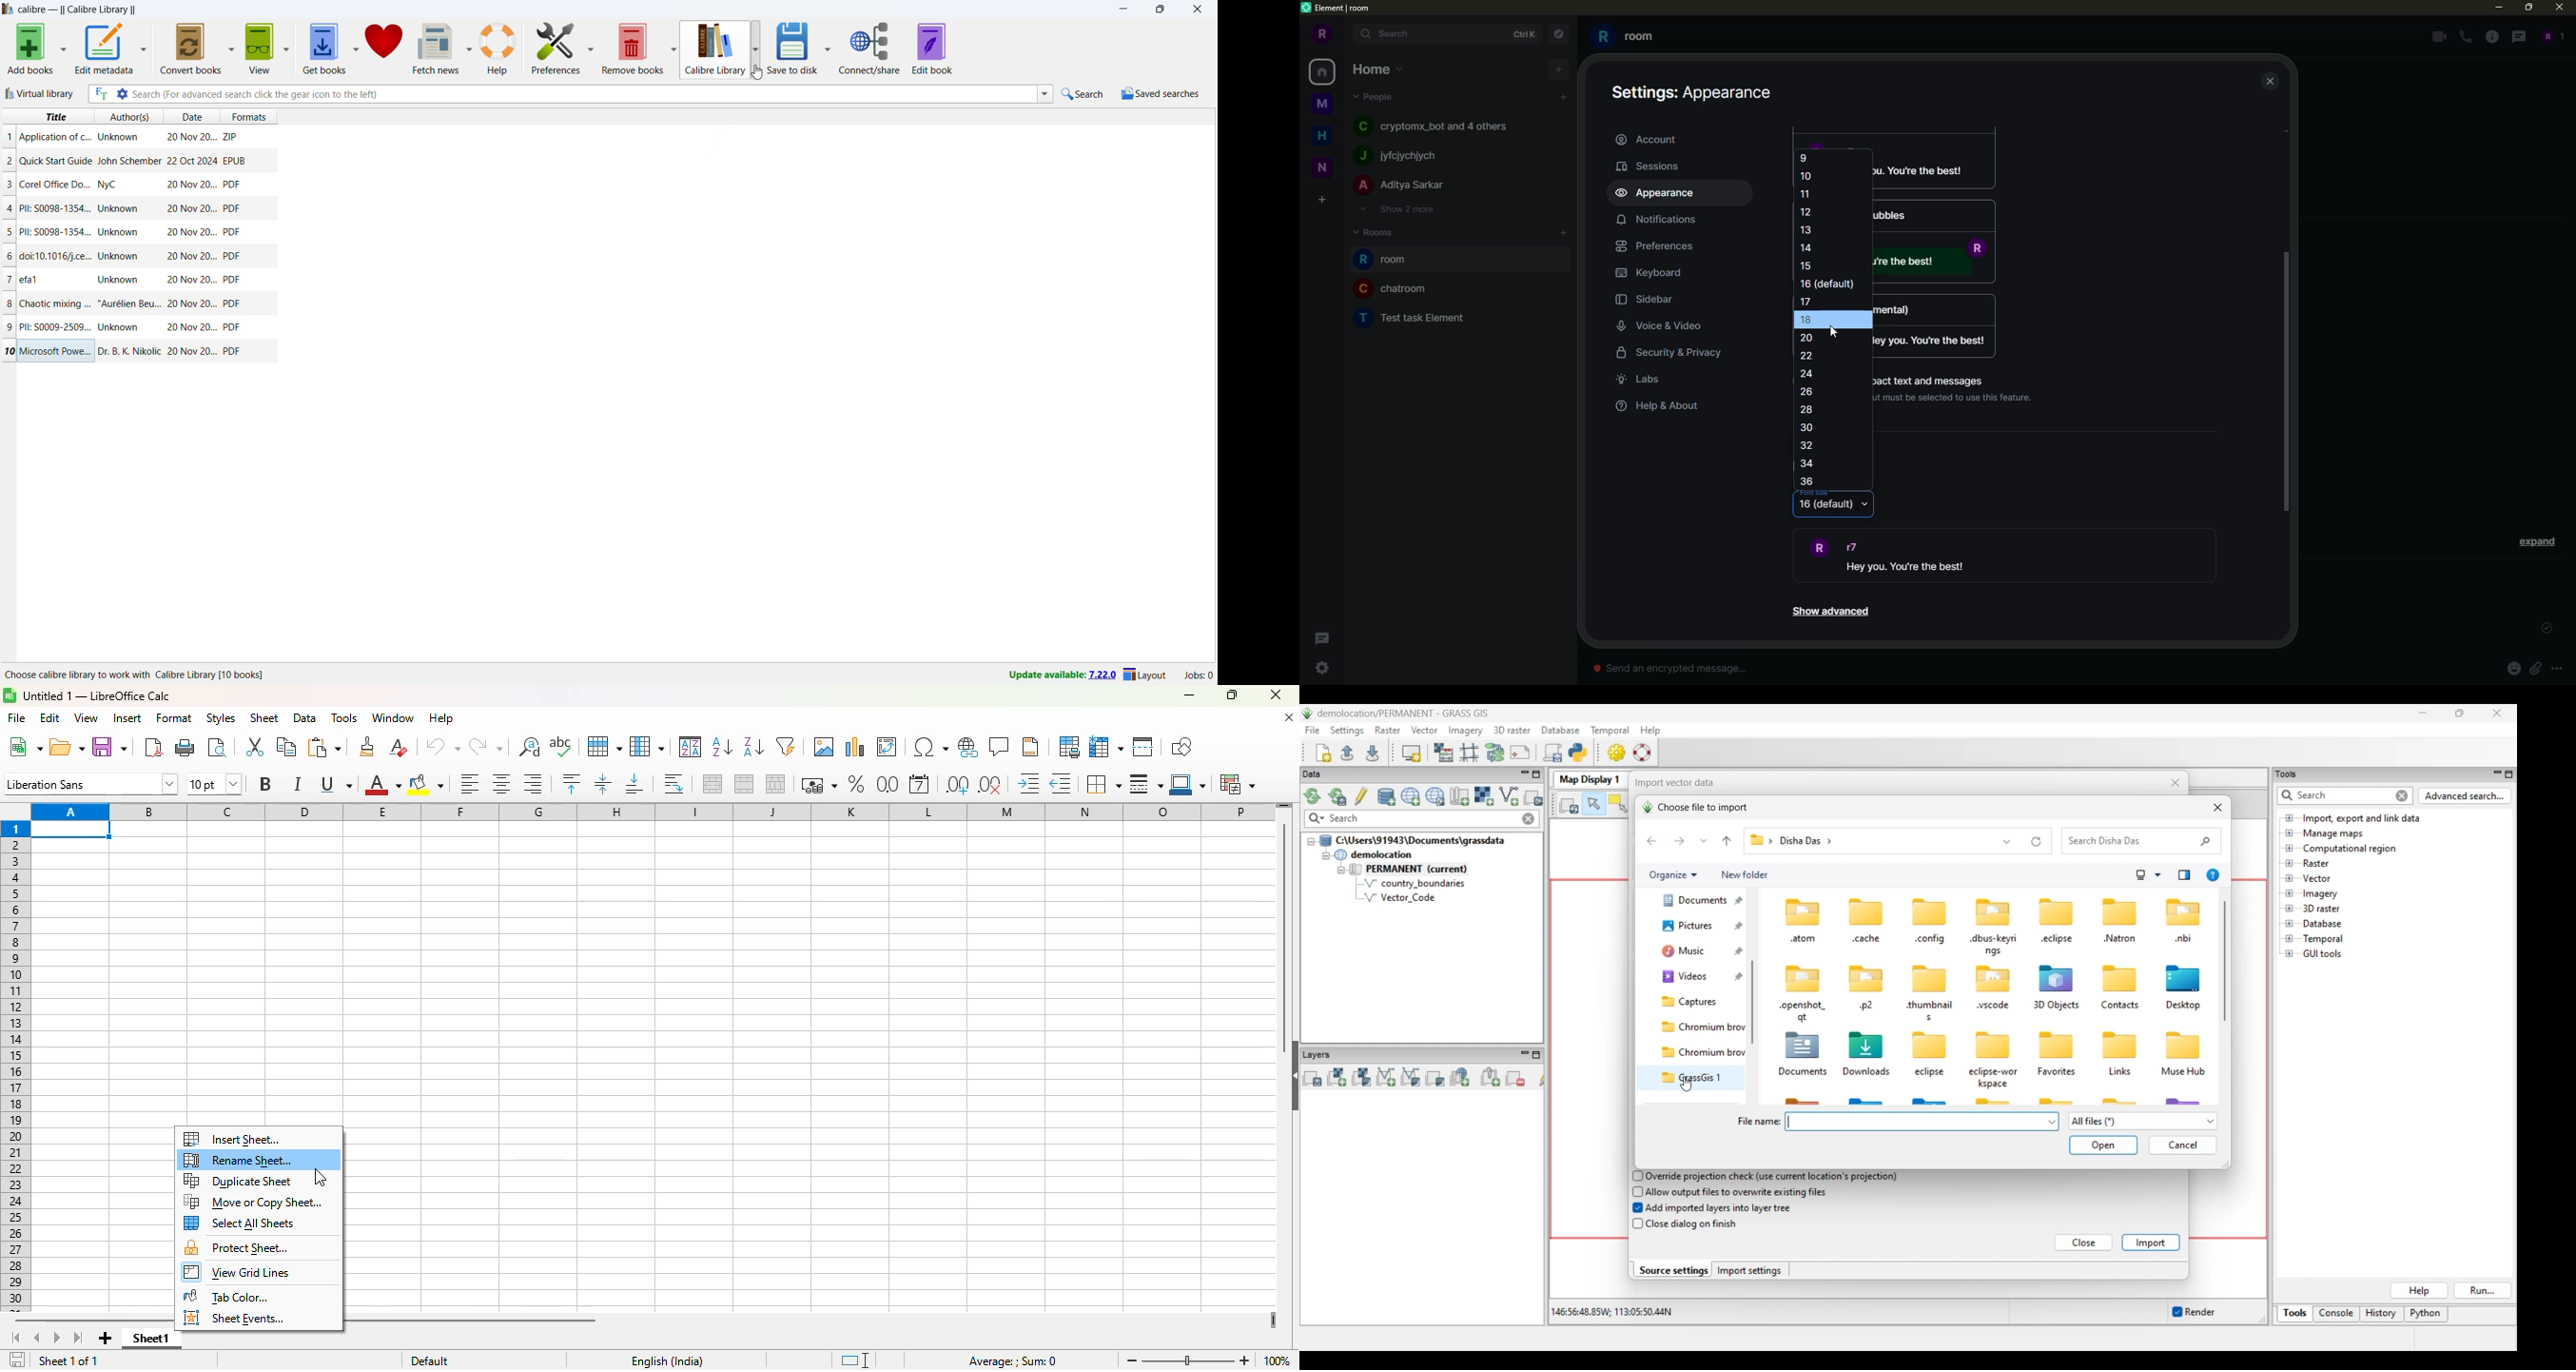 The image size is (2576, 1372). What do you see at coordinates (265, 783) in the screenshot?
I see `bold` at bounding box center [265, 783].